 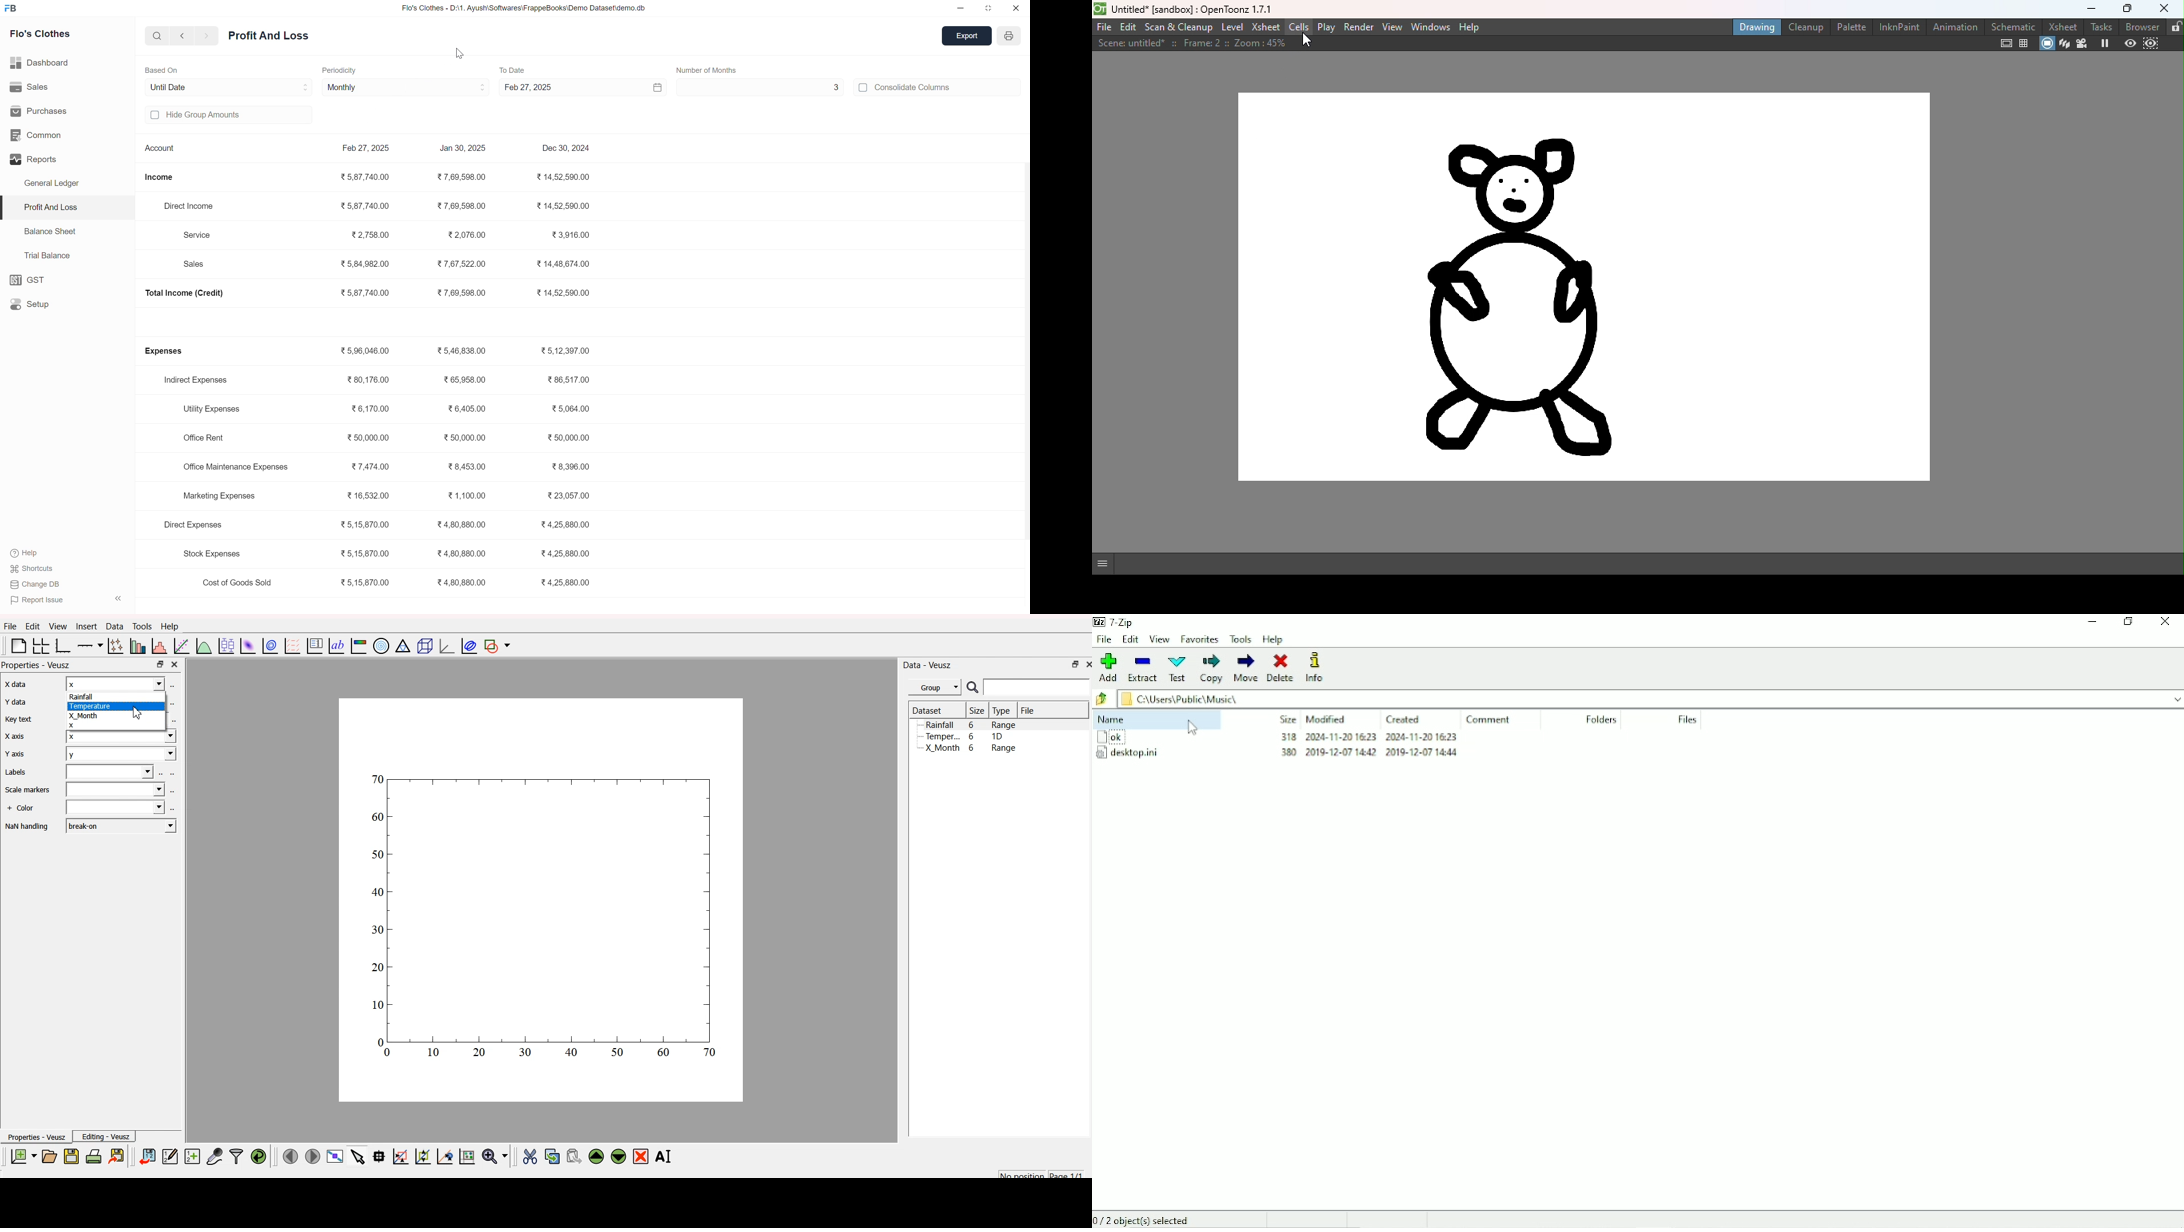 I want to click on ₹7,69,598.00, so click(x=458, y=204).